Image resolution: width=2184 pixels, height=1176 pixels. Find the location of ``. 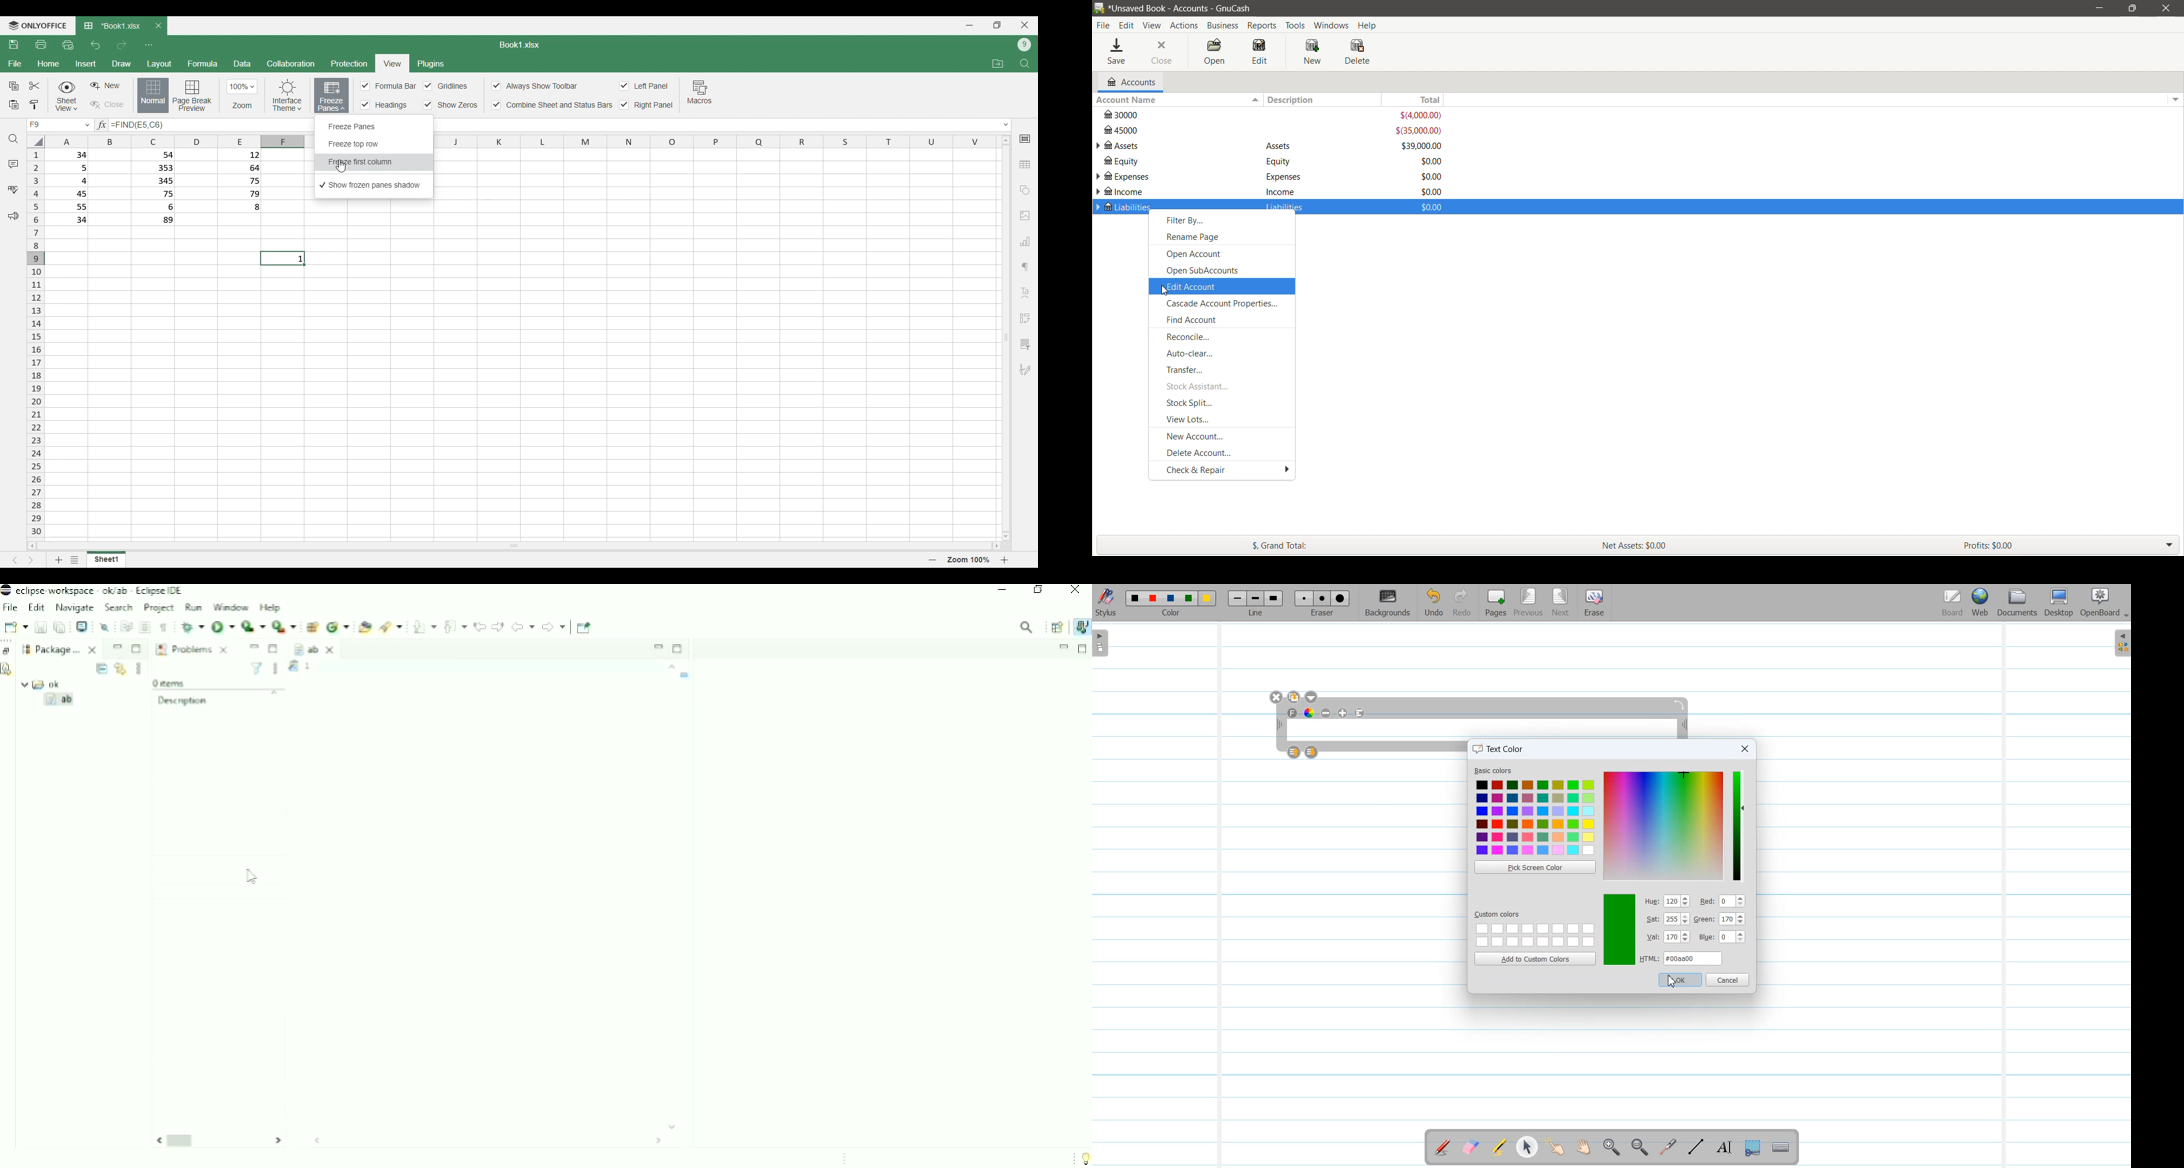

 is located at coordinates (384, 105).